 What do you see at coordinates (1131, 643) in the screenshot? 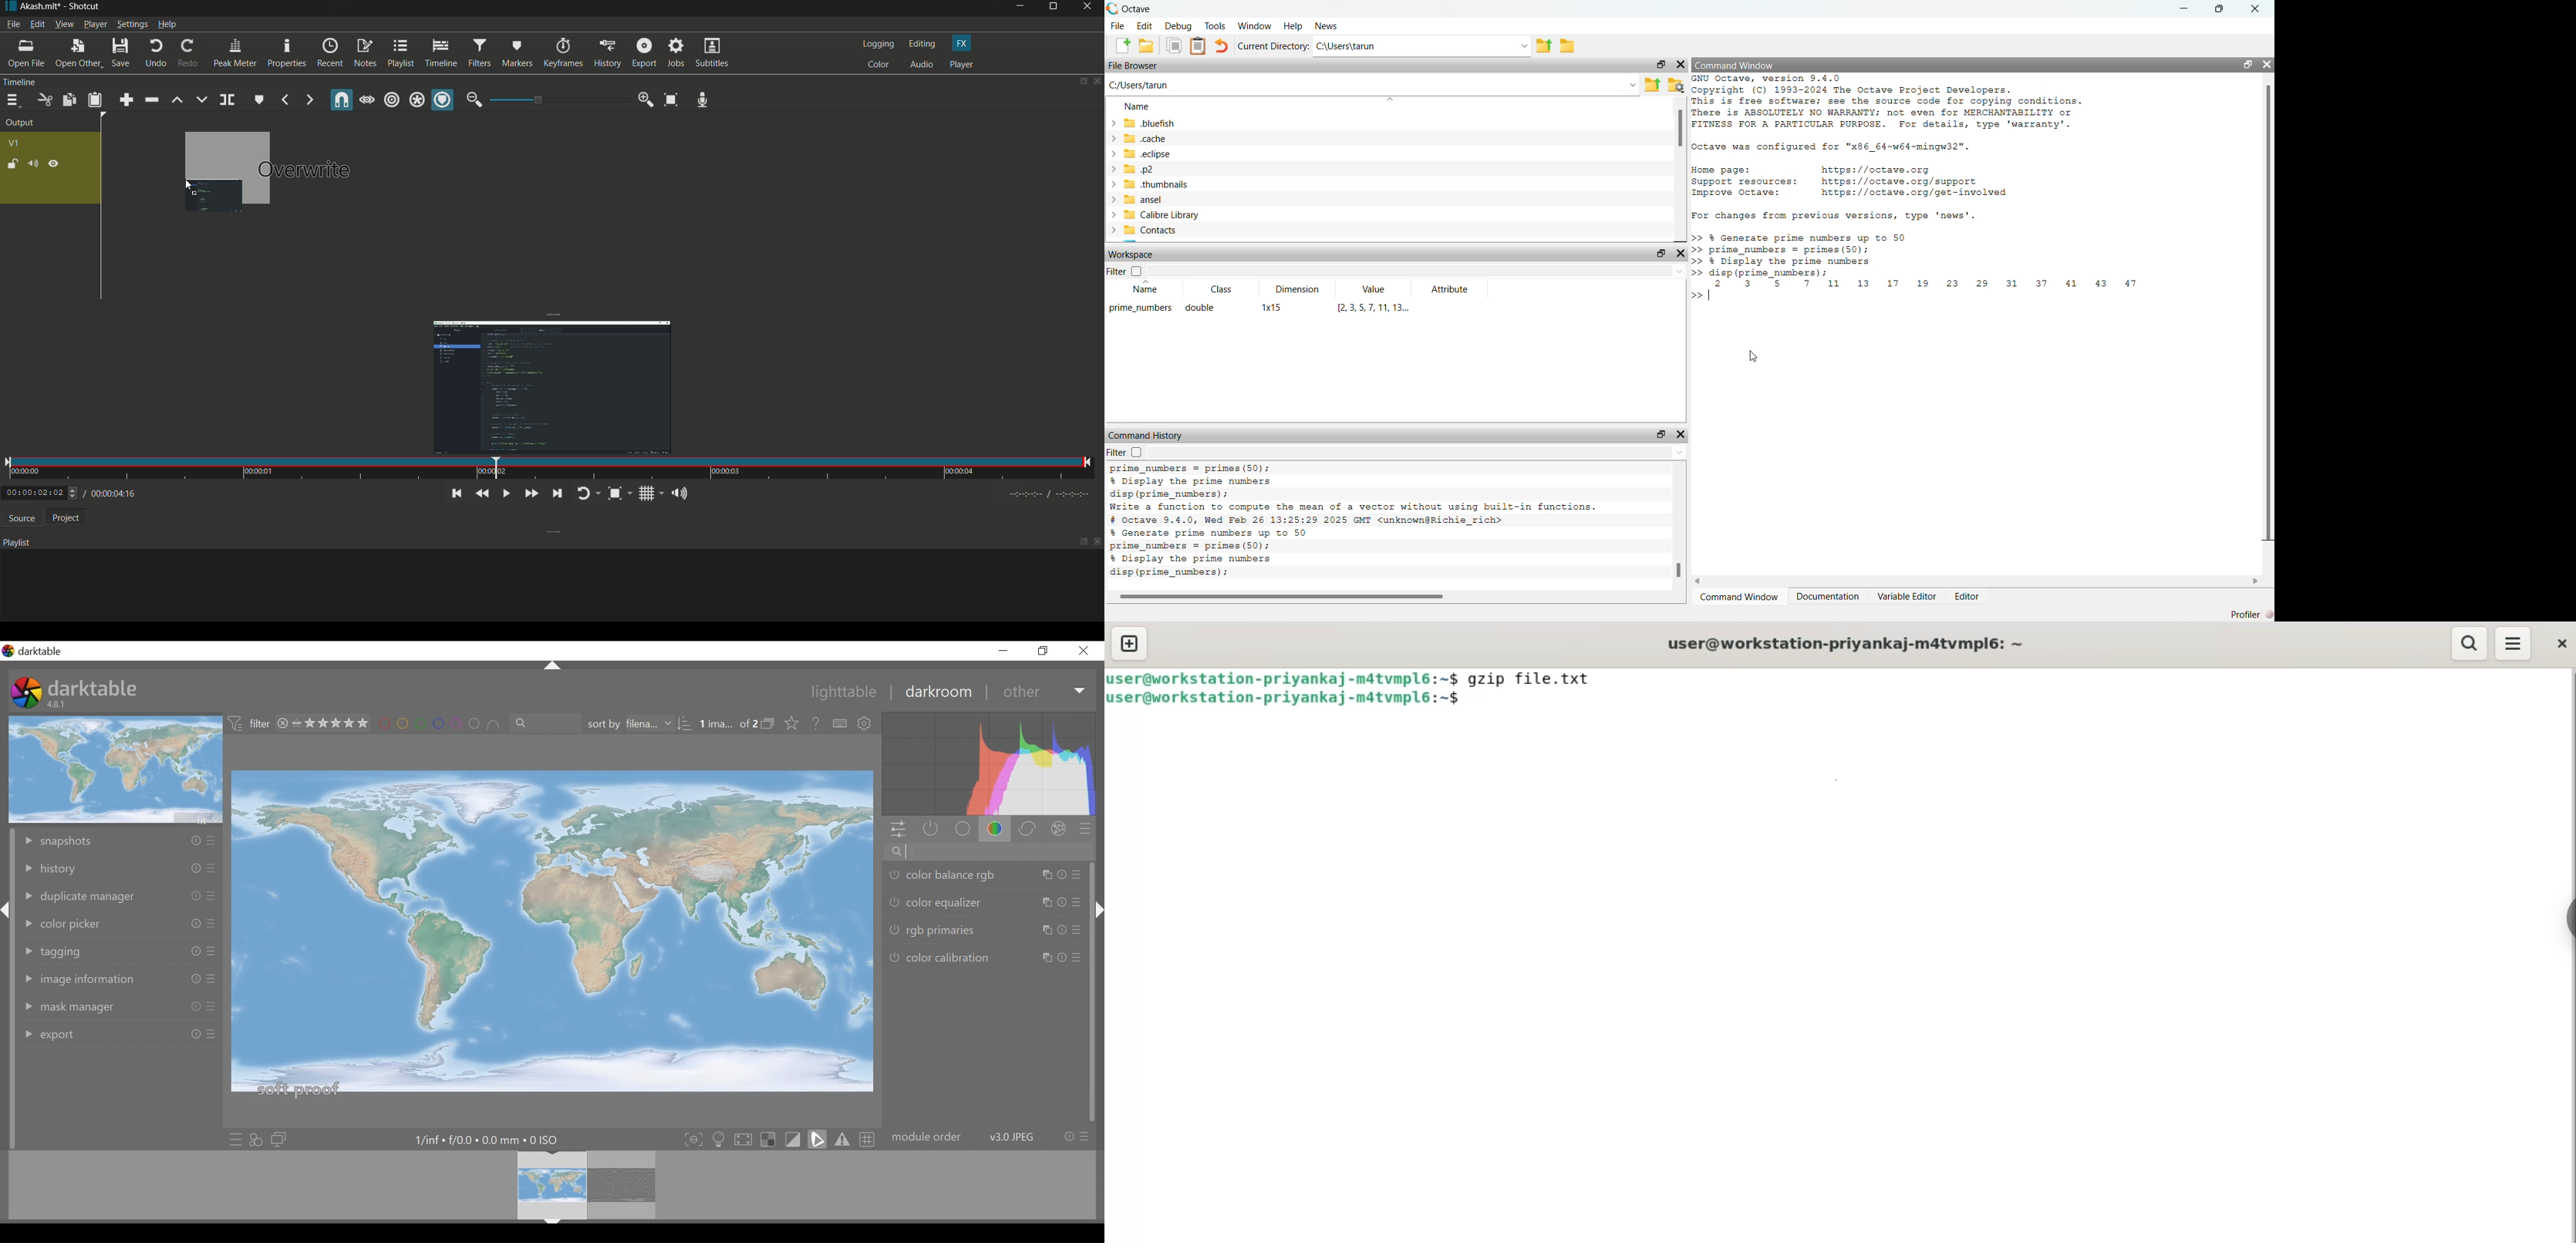
I see `new tab` at bounding box center [1131, 643].